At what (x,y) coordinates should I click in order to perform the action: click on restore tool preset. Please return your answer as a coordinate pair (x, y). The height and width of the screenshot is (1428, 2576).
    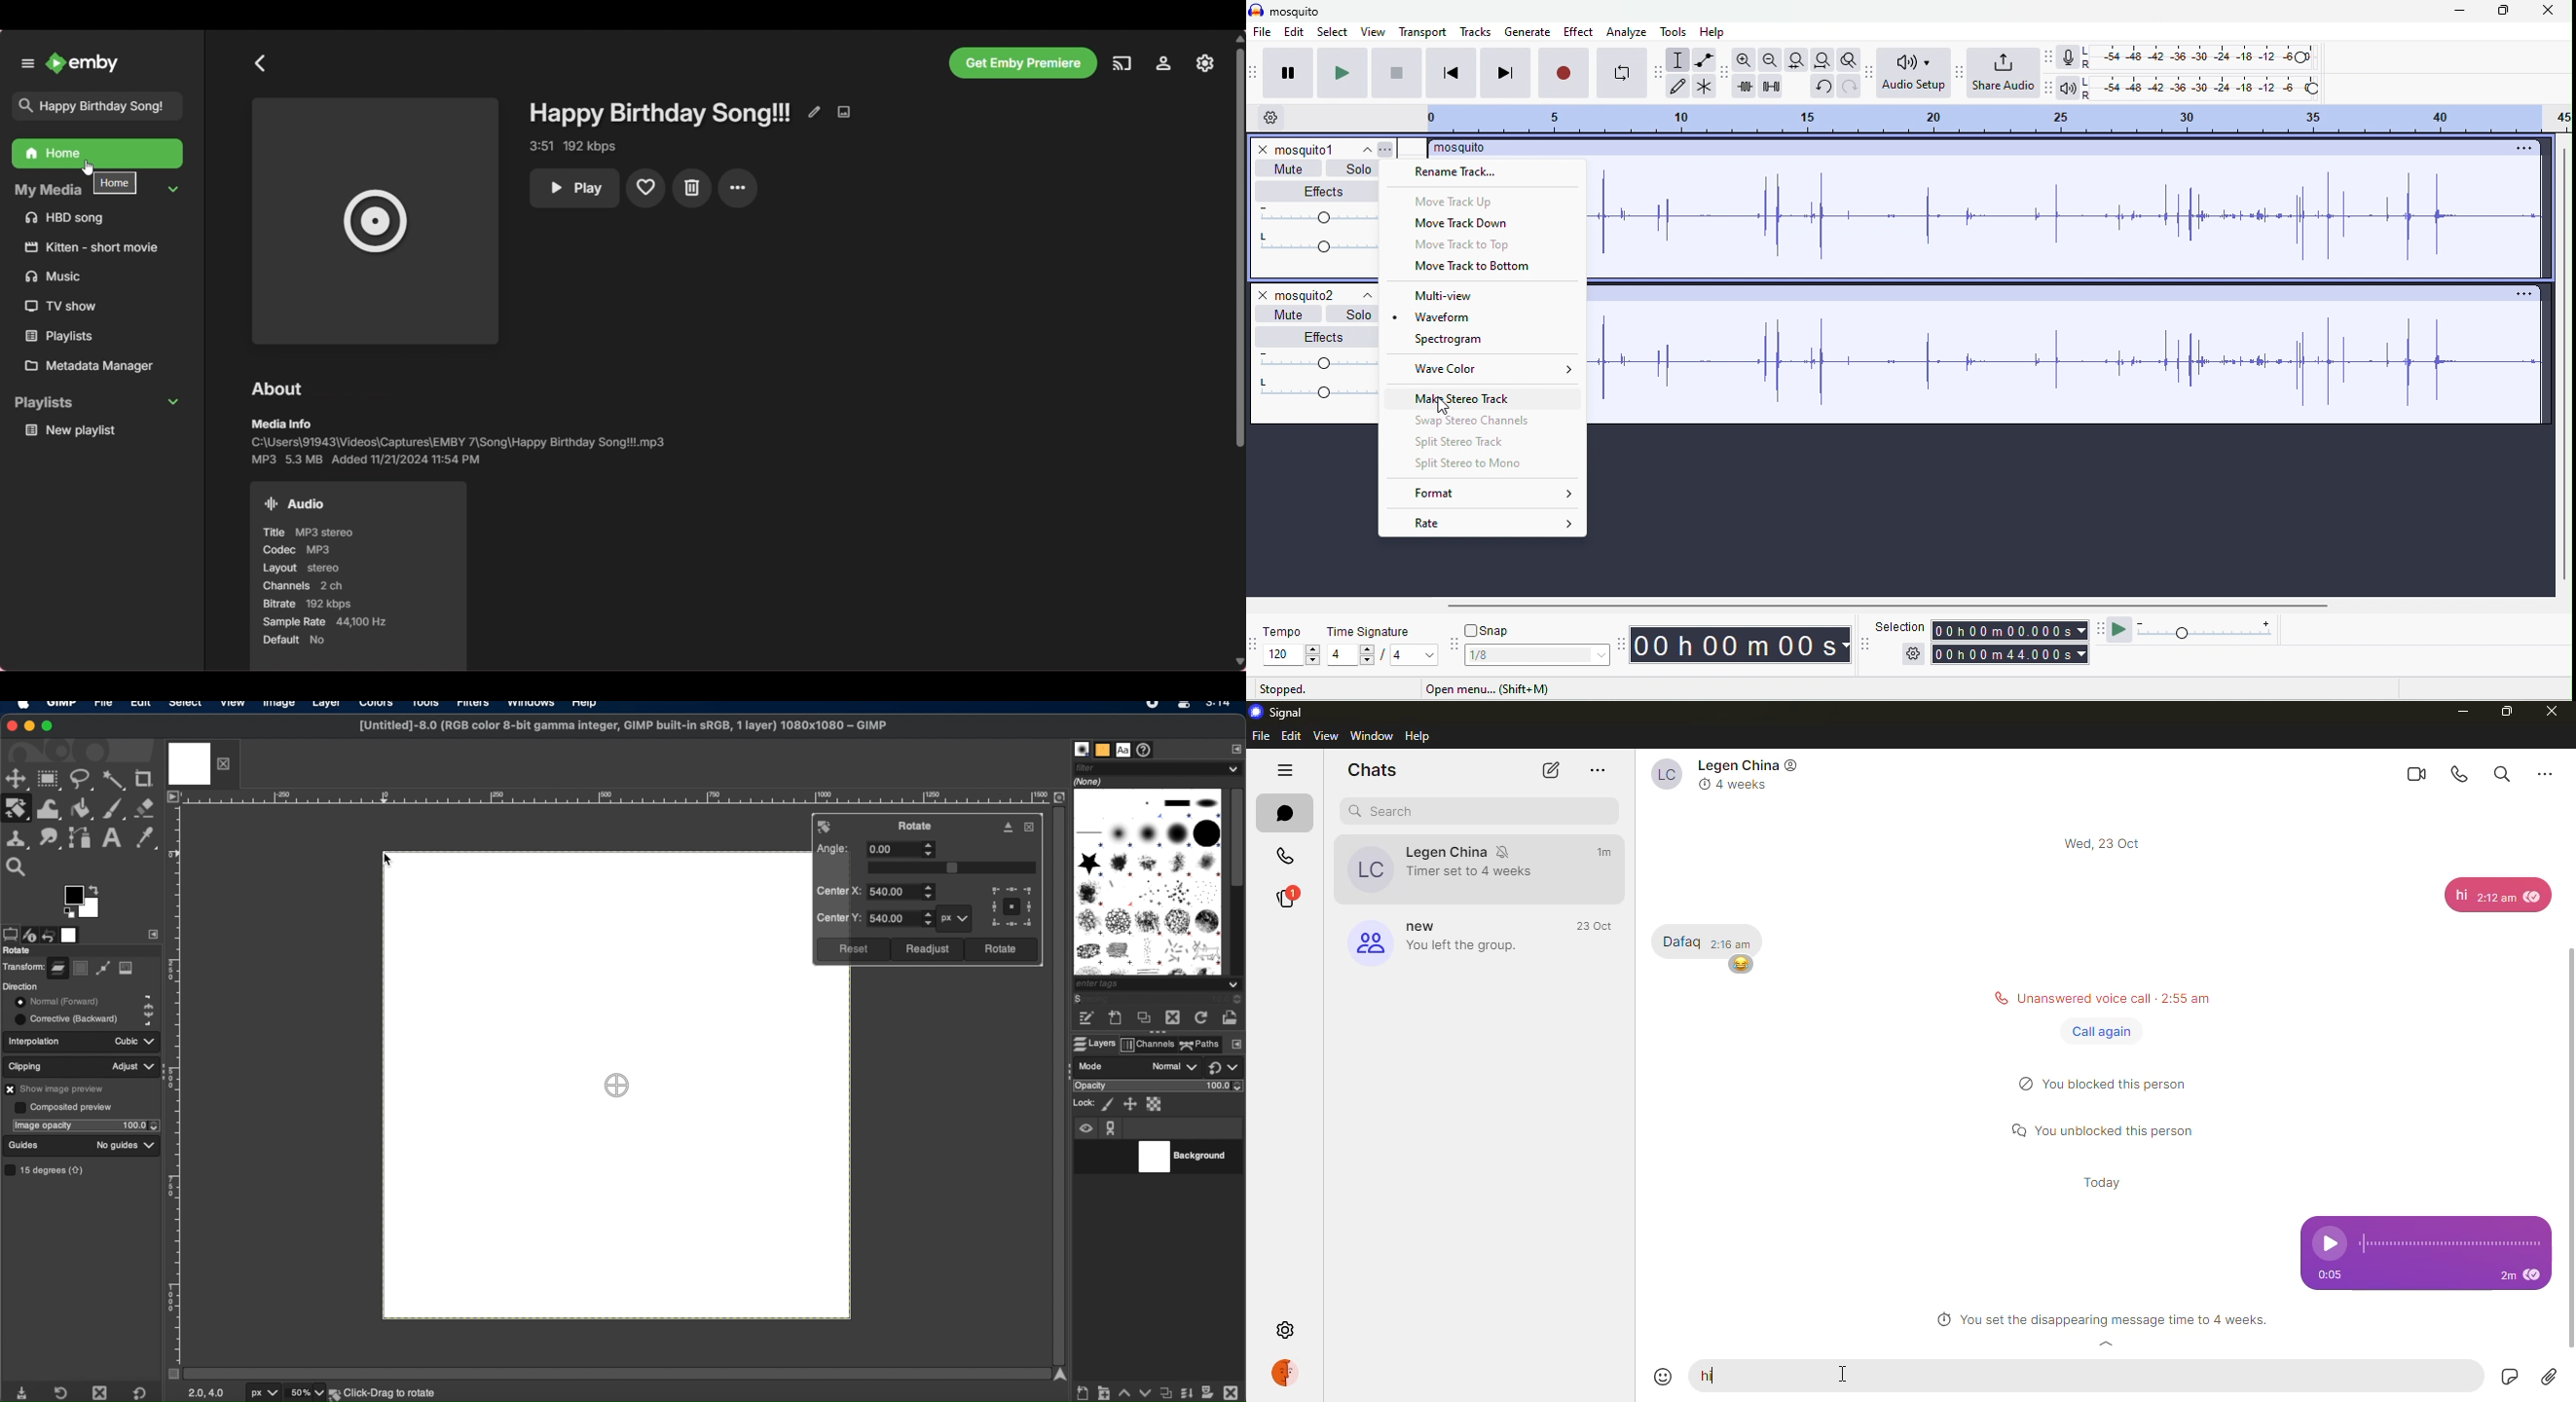
    Looking at the image, I should click on (64, 1392).